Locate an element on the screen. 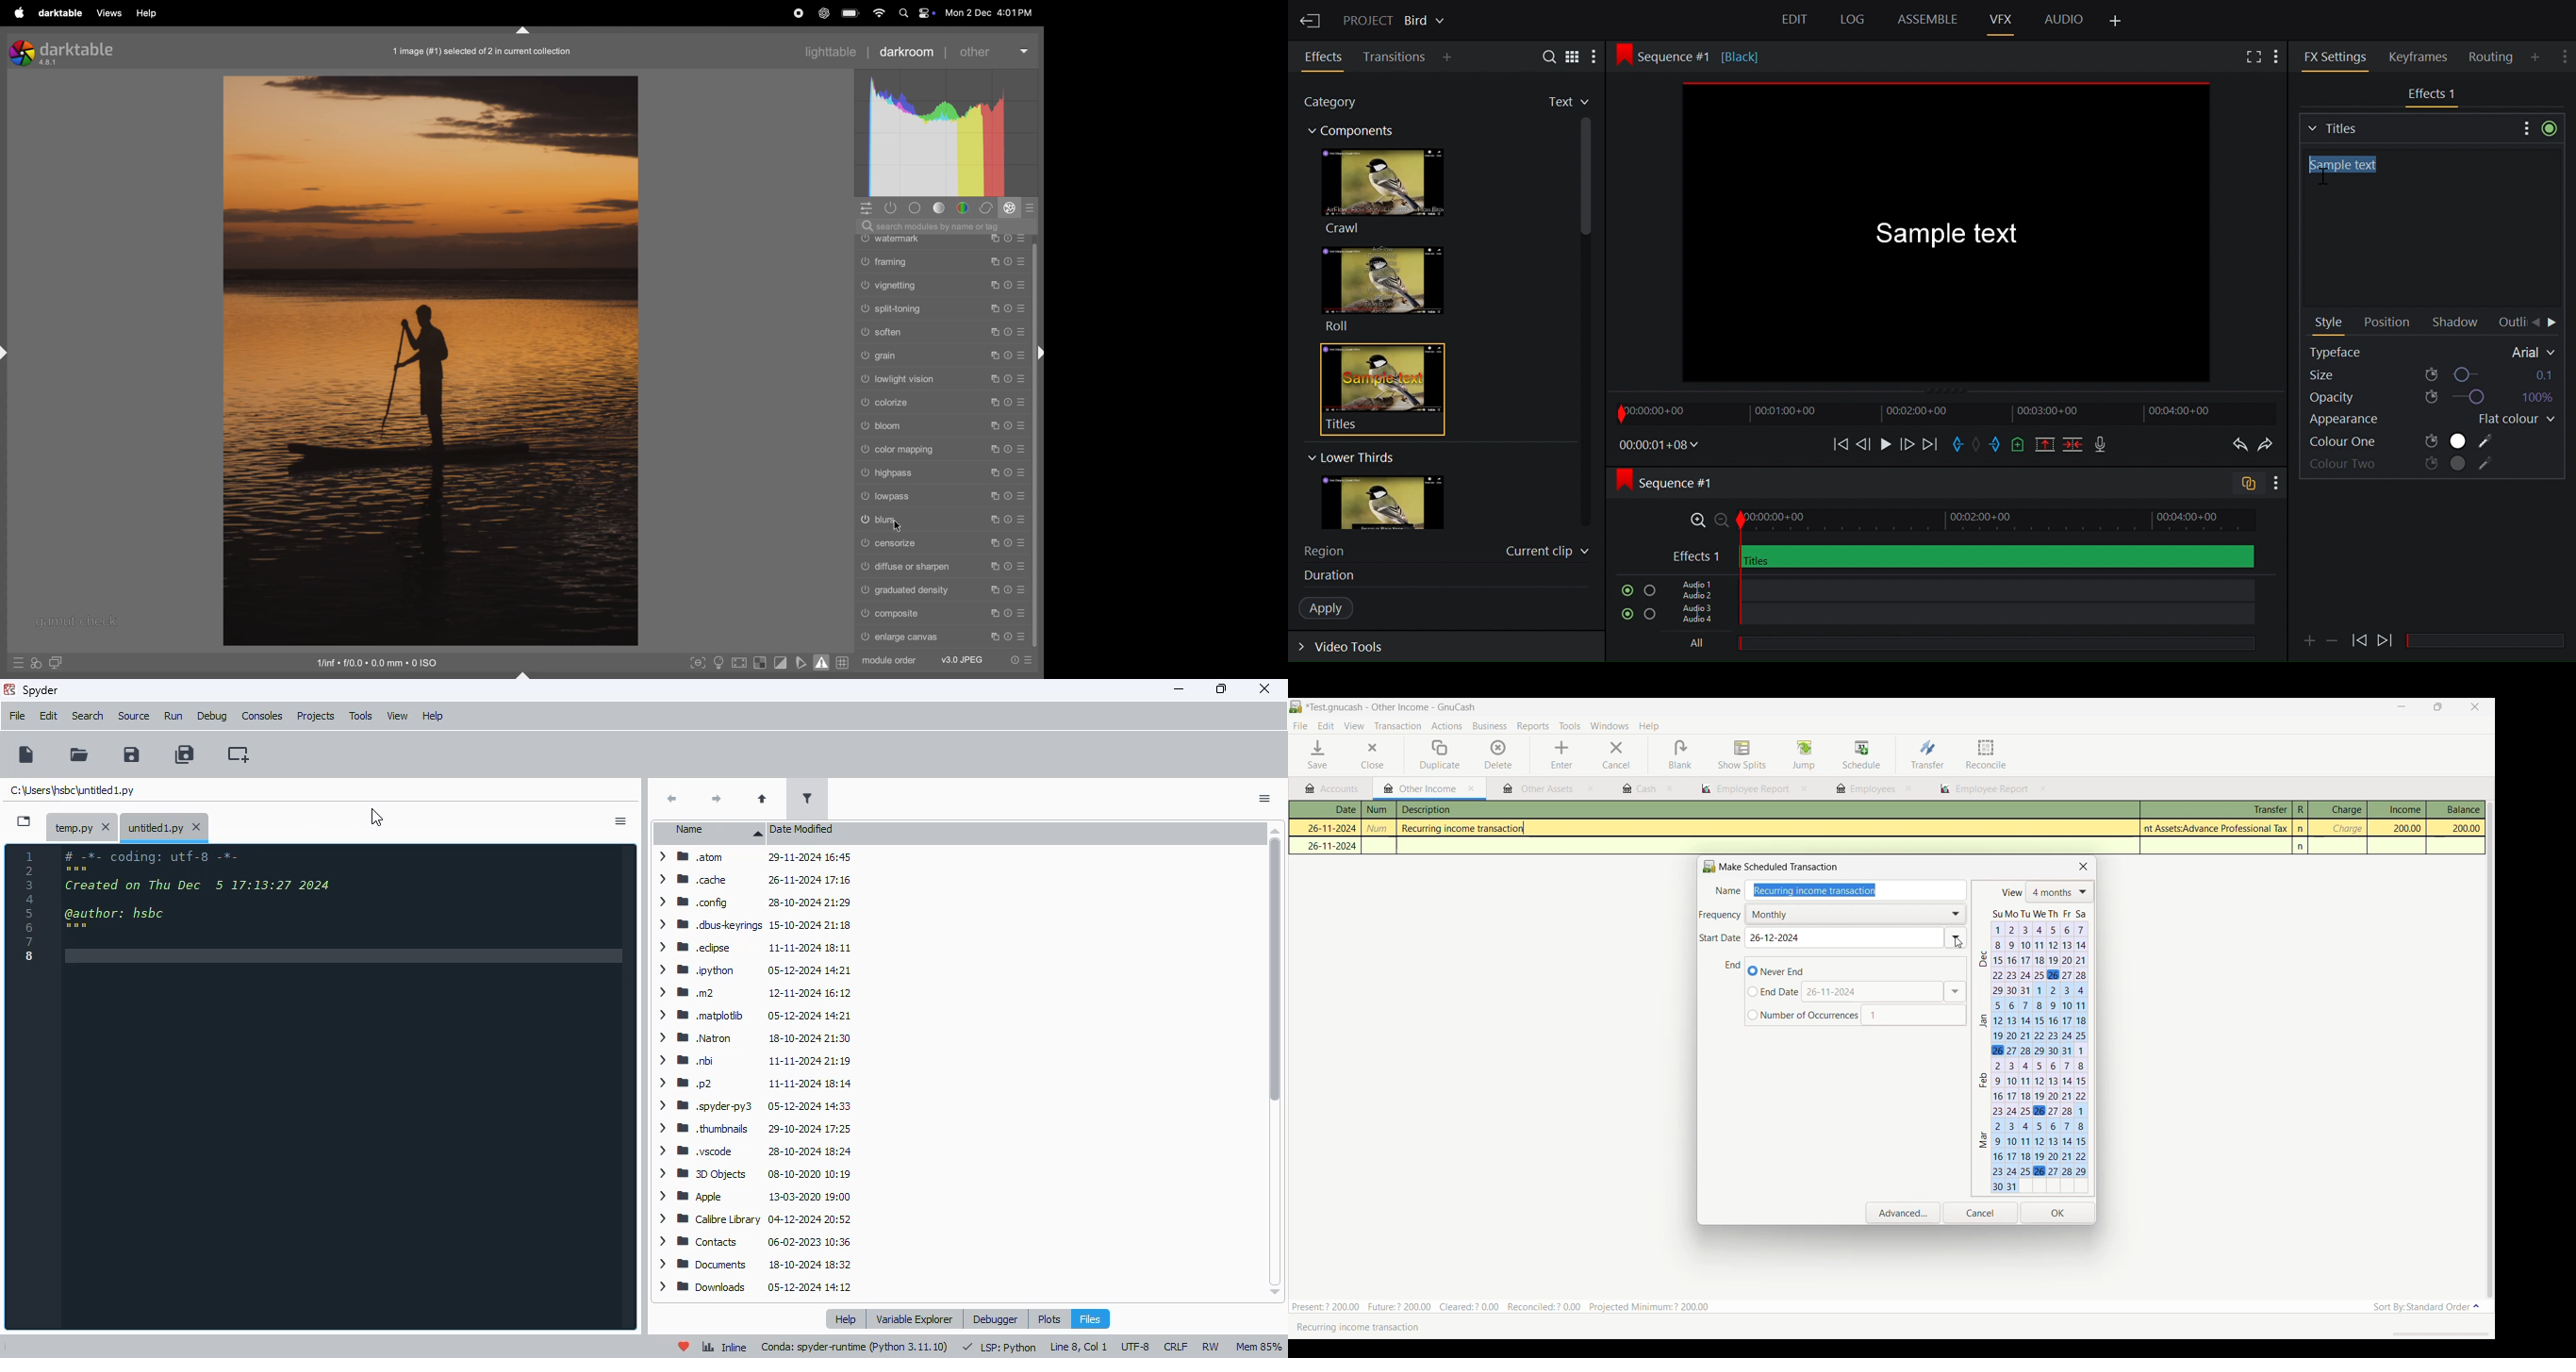  description is located at coordinates (1491, 810).